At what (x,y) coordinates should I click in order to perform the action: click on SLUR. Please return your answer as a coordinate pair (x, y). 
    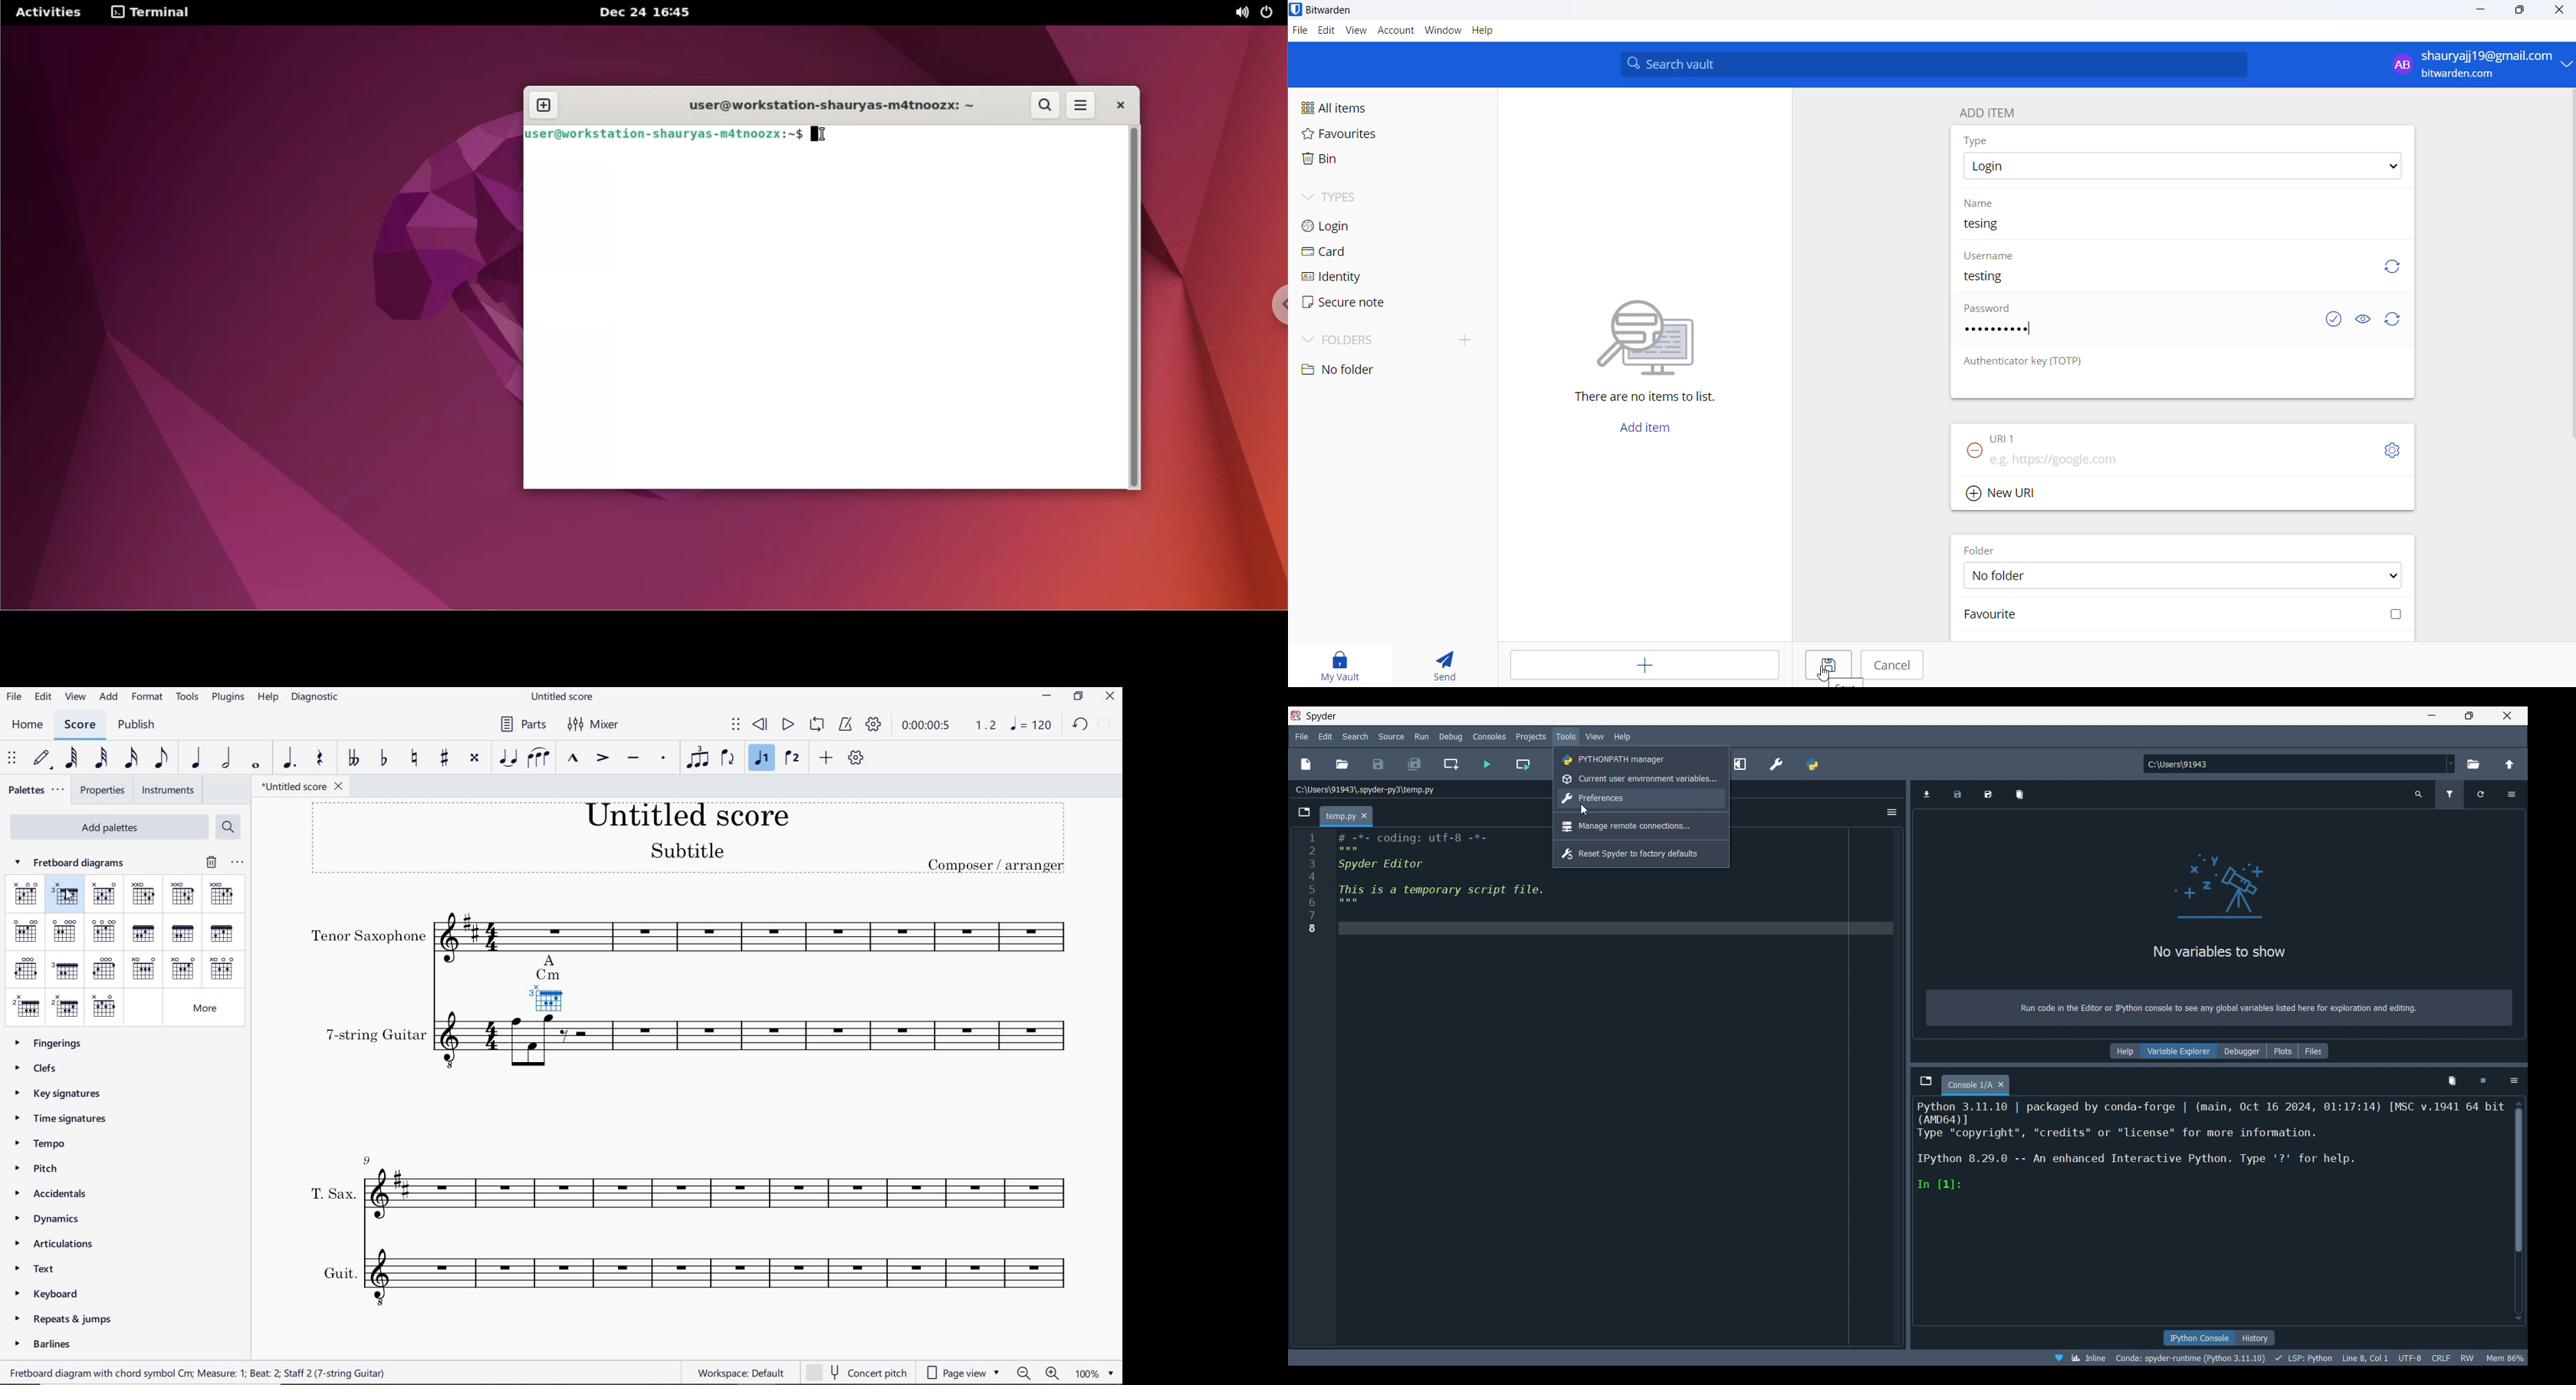
    Looking at the image, I should click on (539, 757).